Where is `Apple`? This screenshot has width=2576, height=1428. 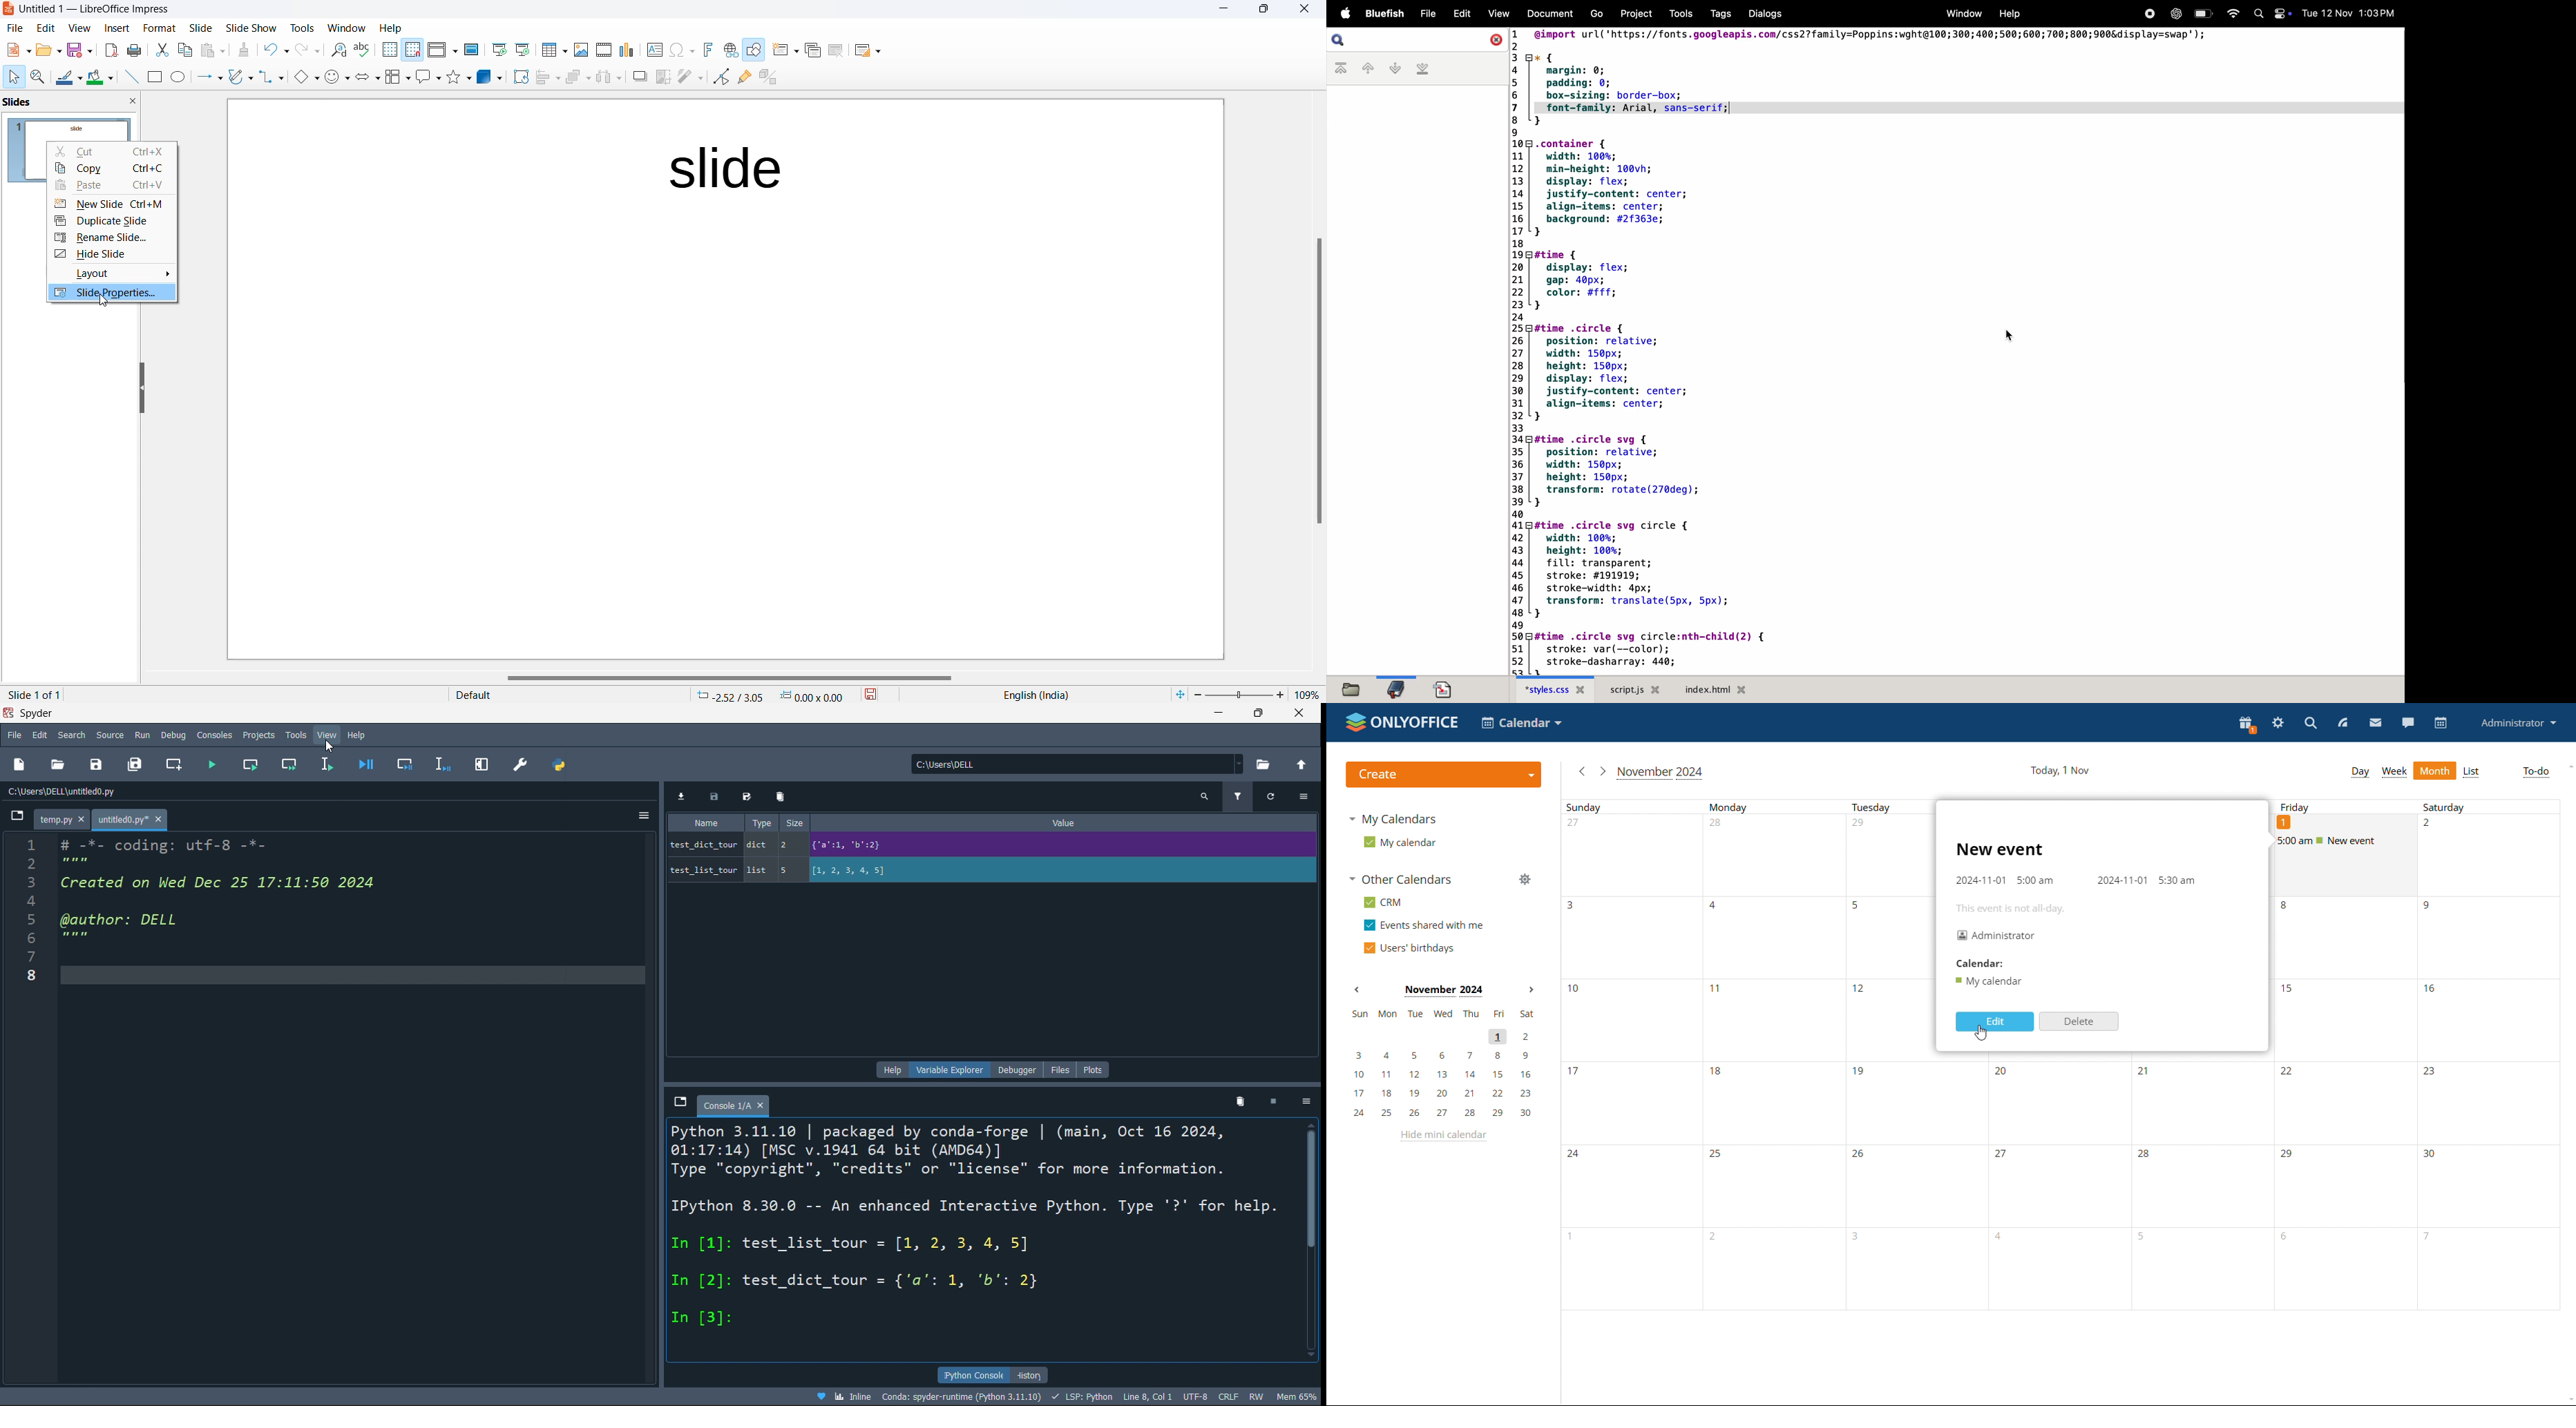
Apple is located at coordinates (1341, 13).